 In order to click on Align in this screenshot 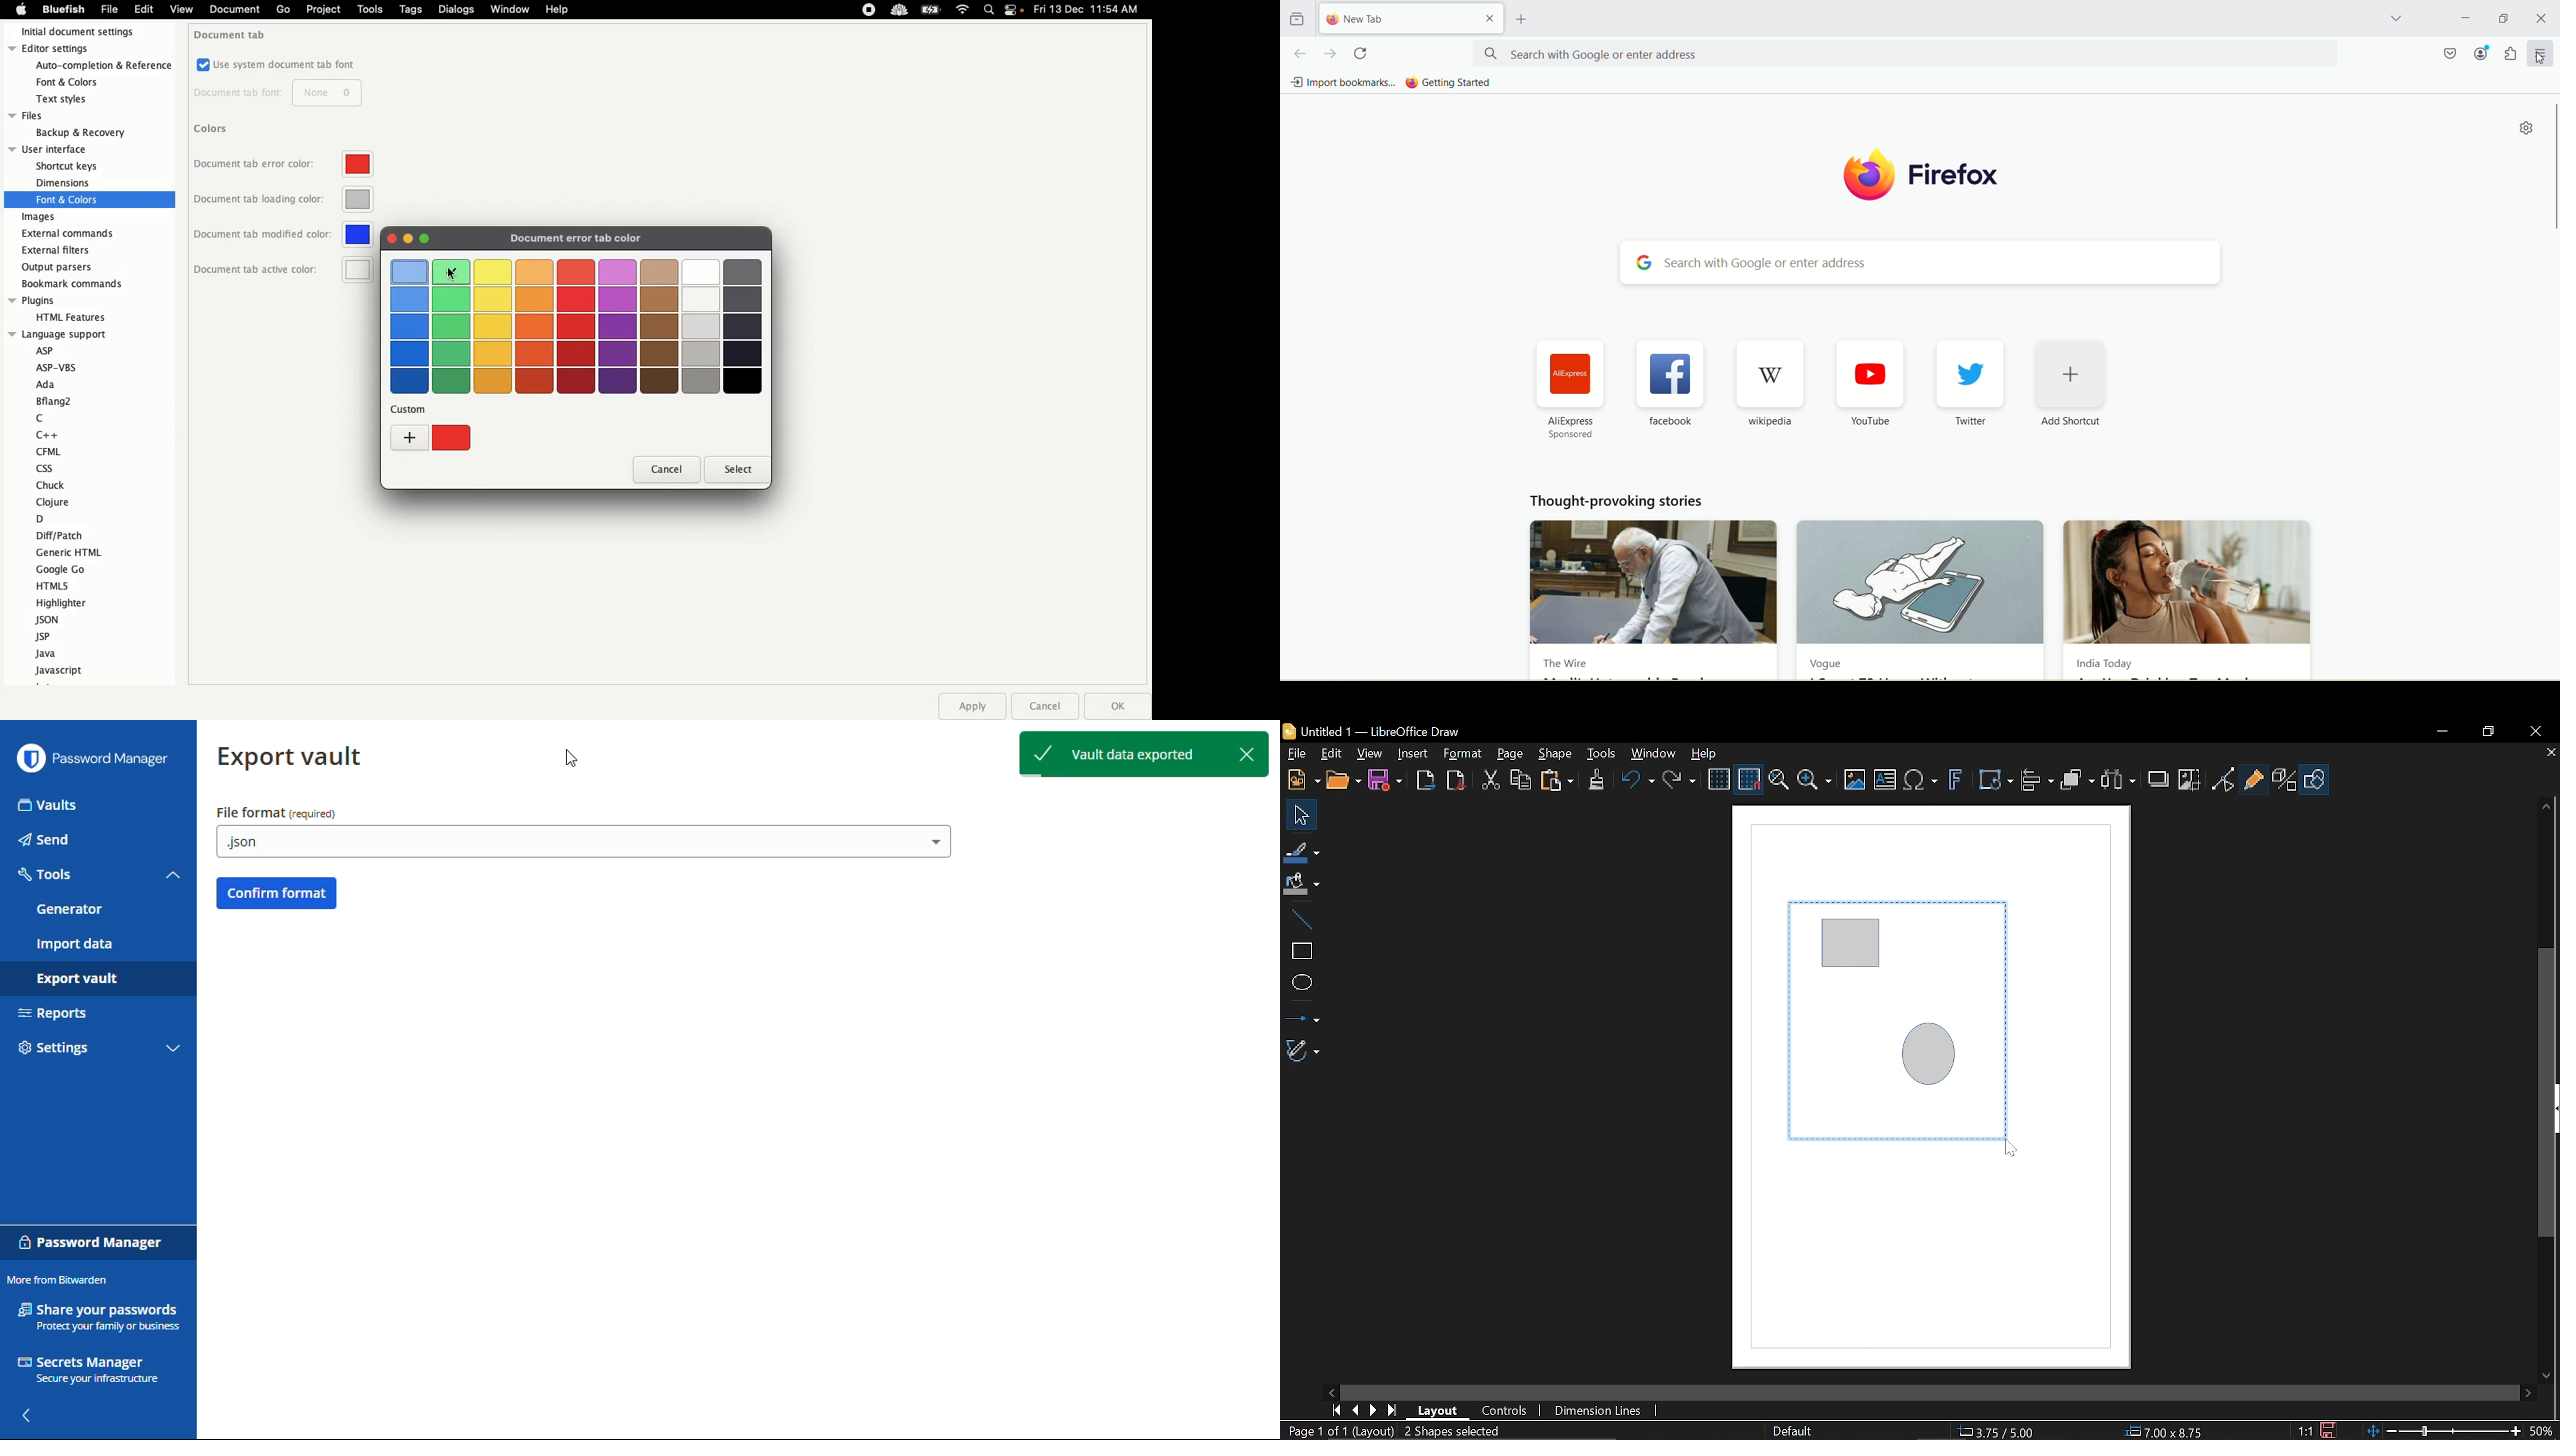, I will do `click(2037, 782)`.